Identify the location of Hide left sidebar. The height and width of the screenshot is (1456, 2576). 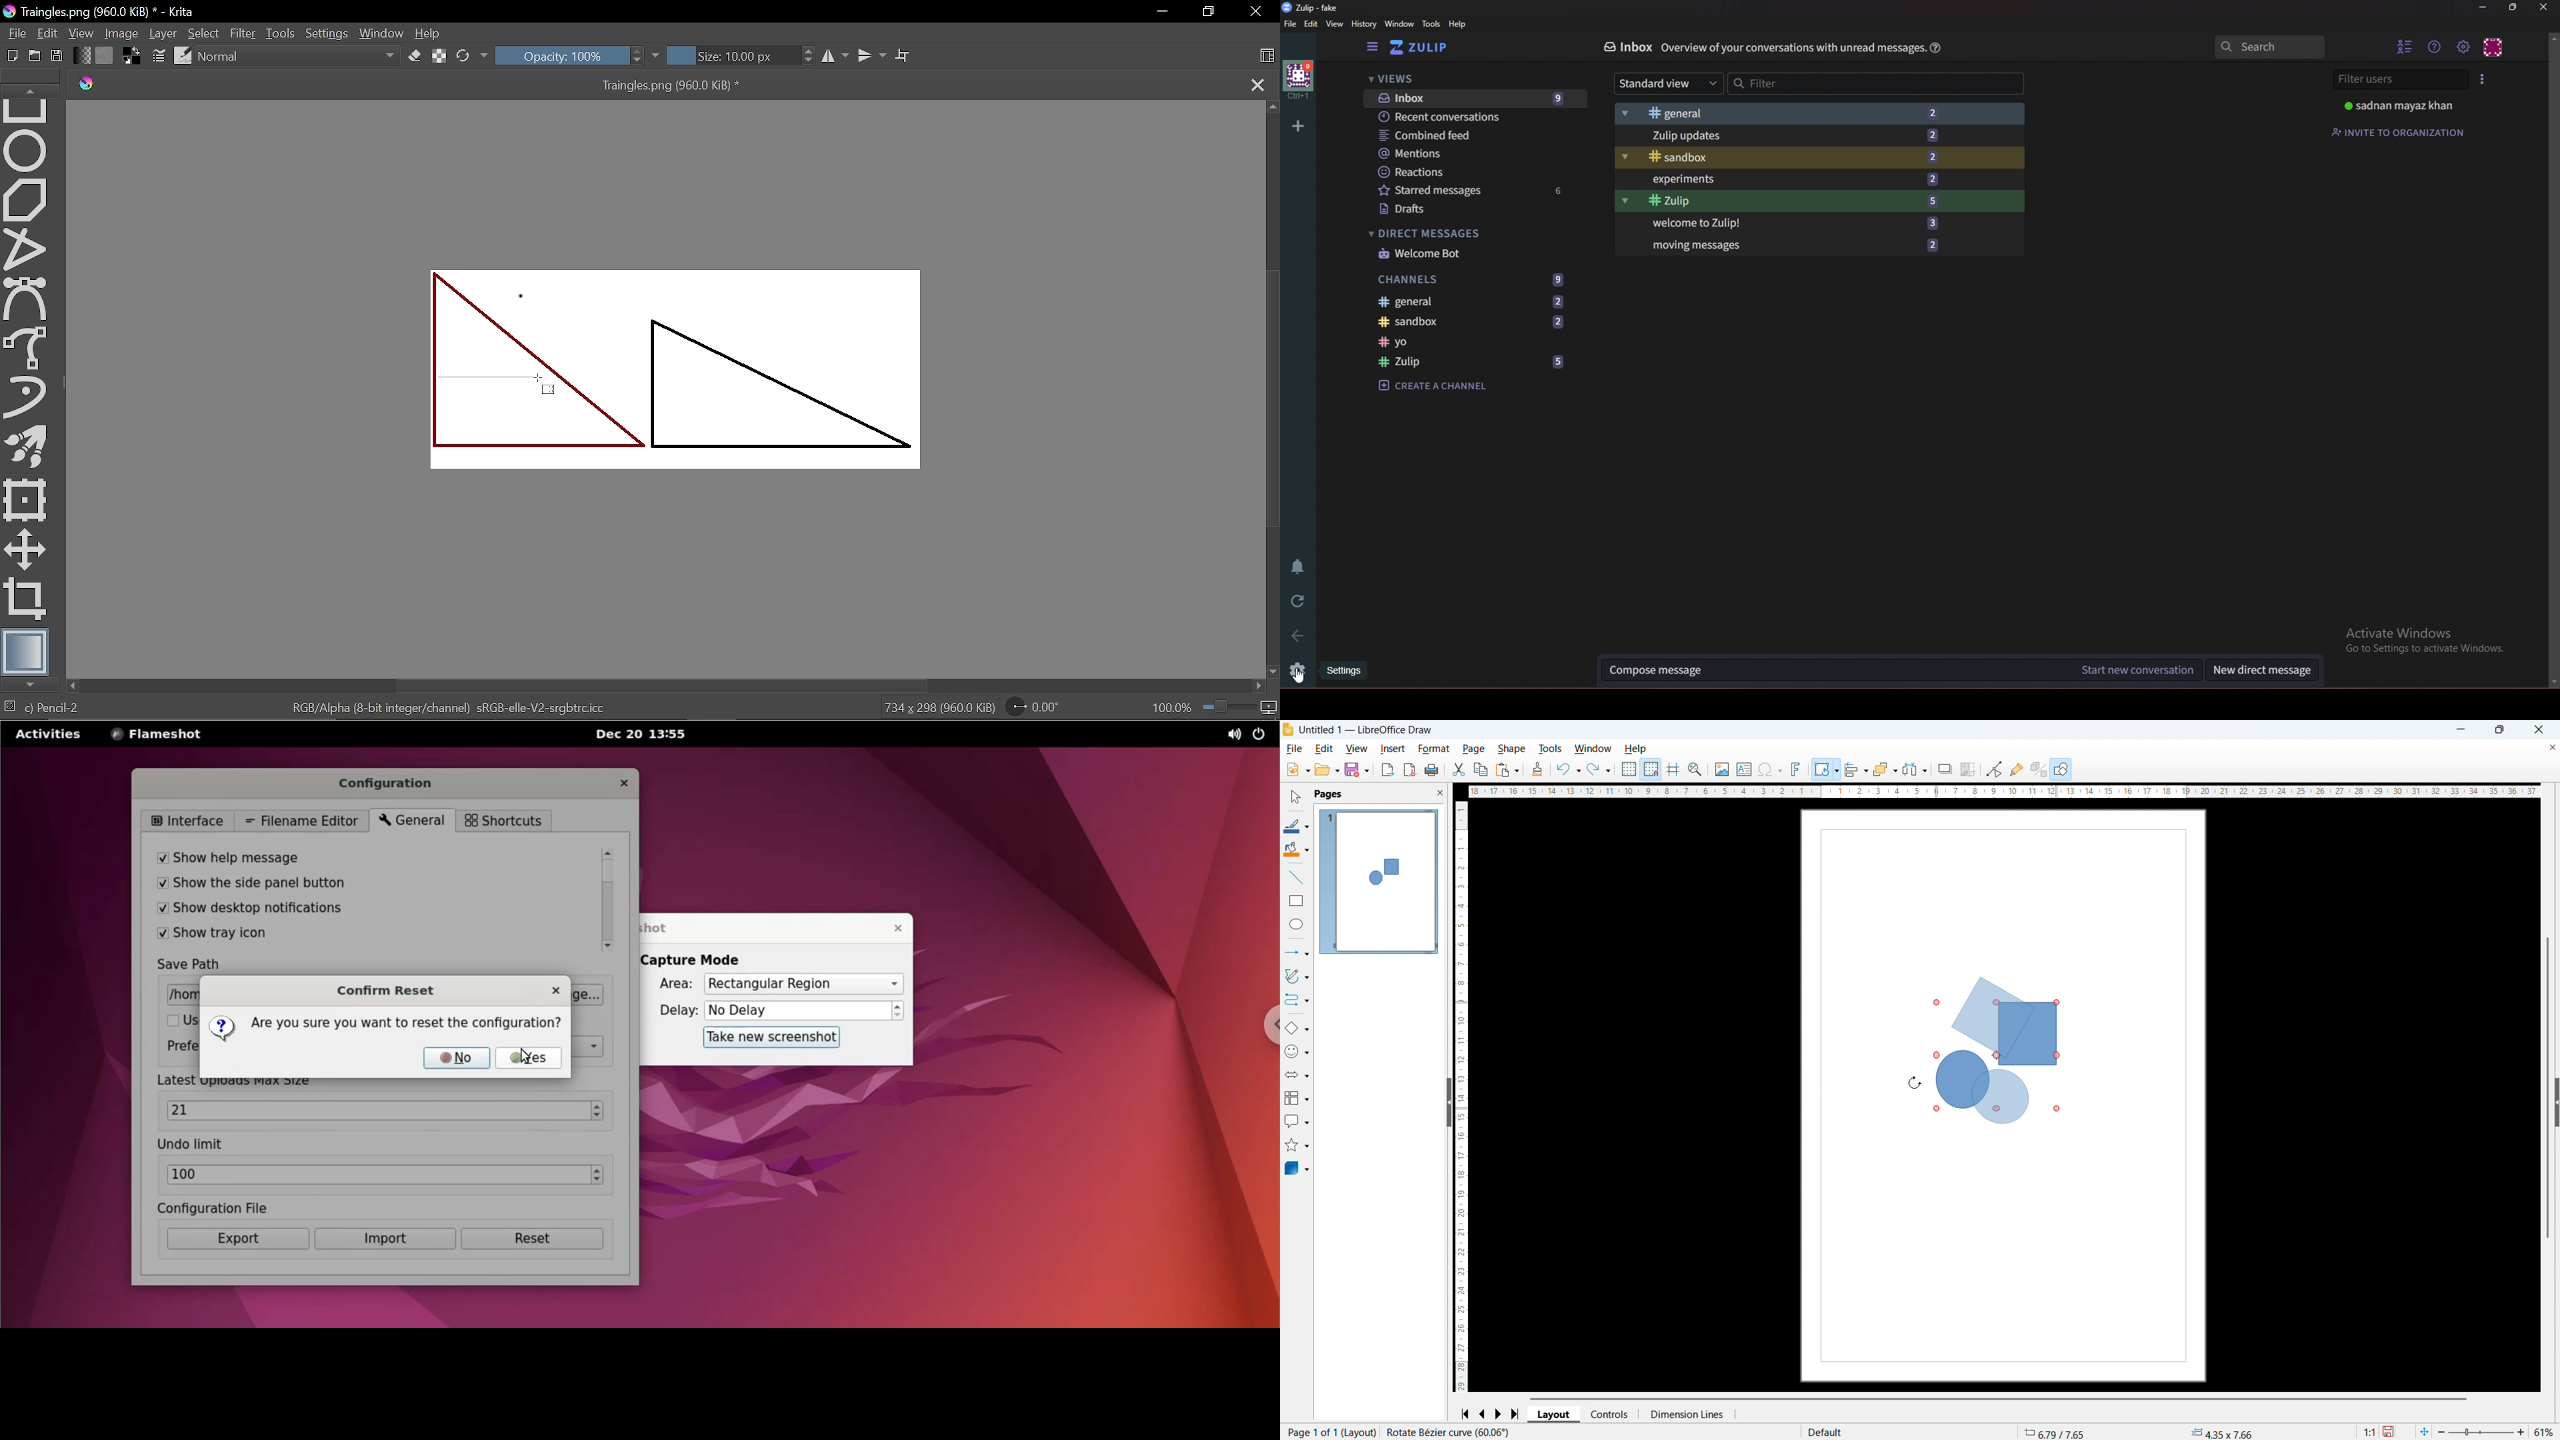
(1373, 47).